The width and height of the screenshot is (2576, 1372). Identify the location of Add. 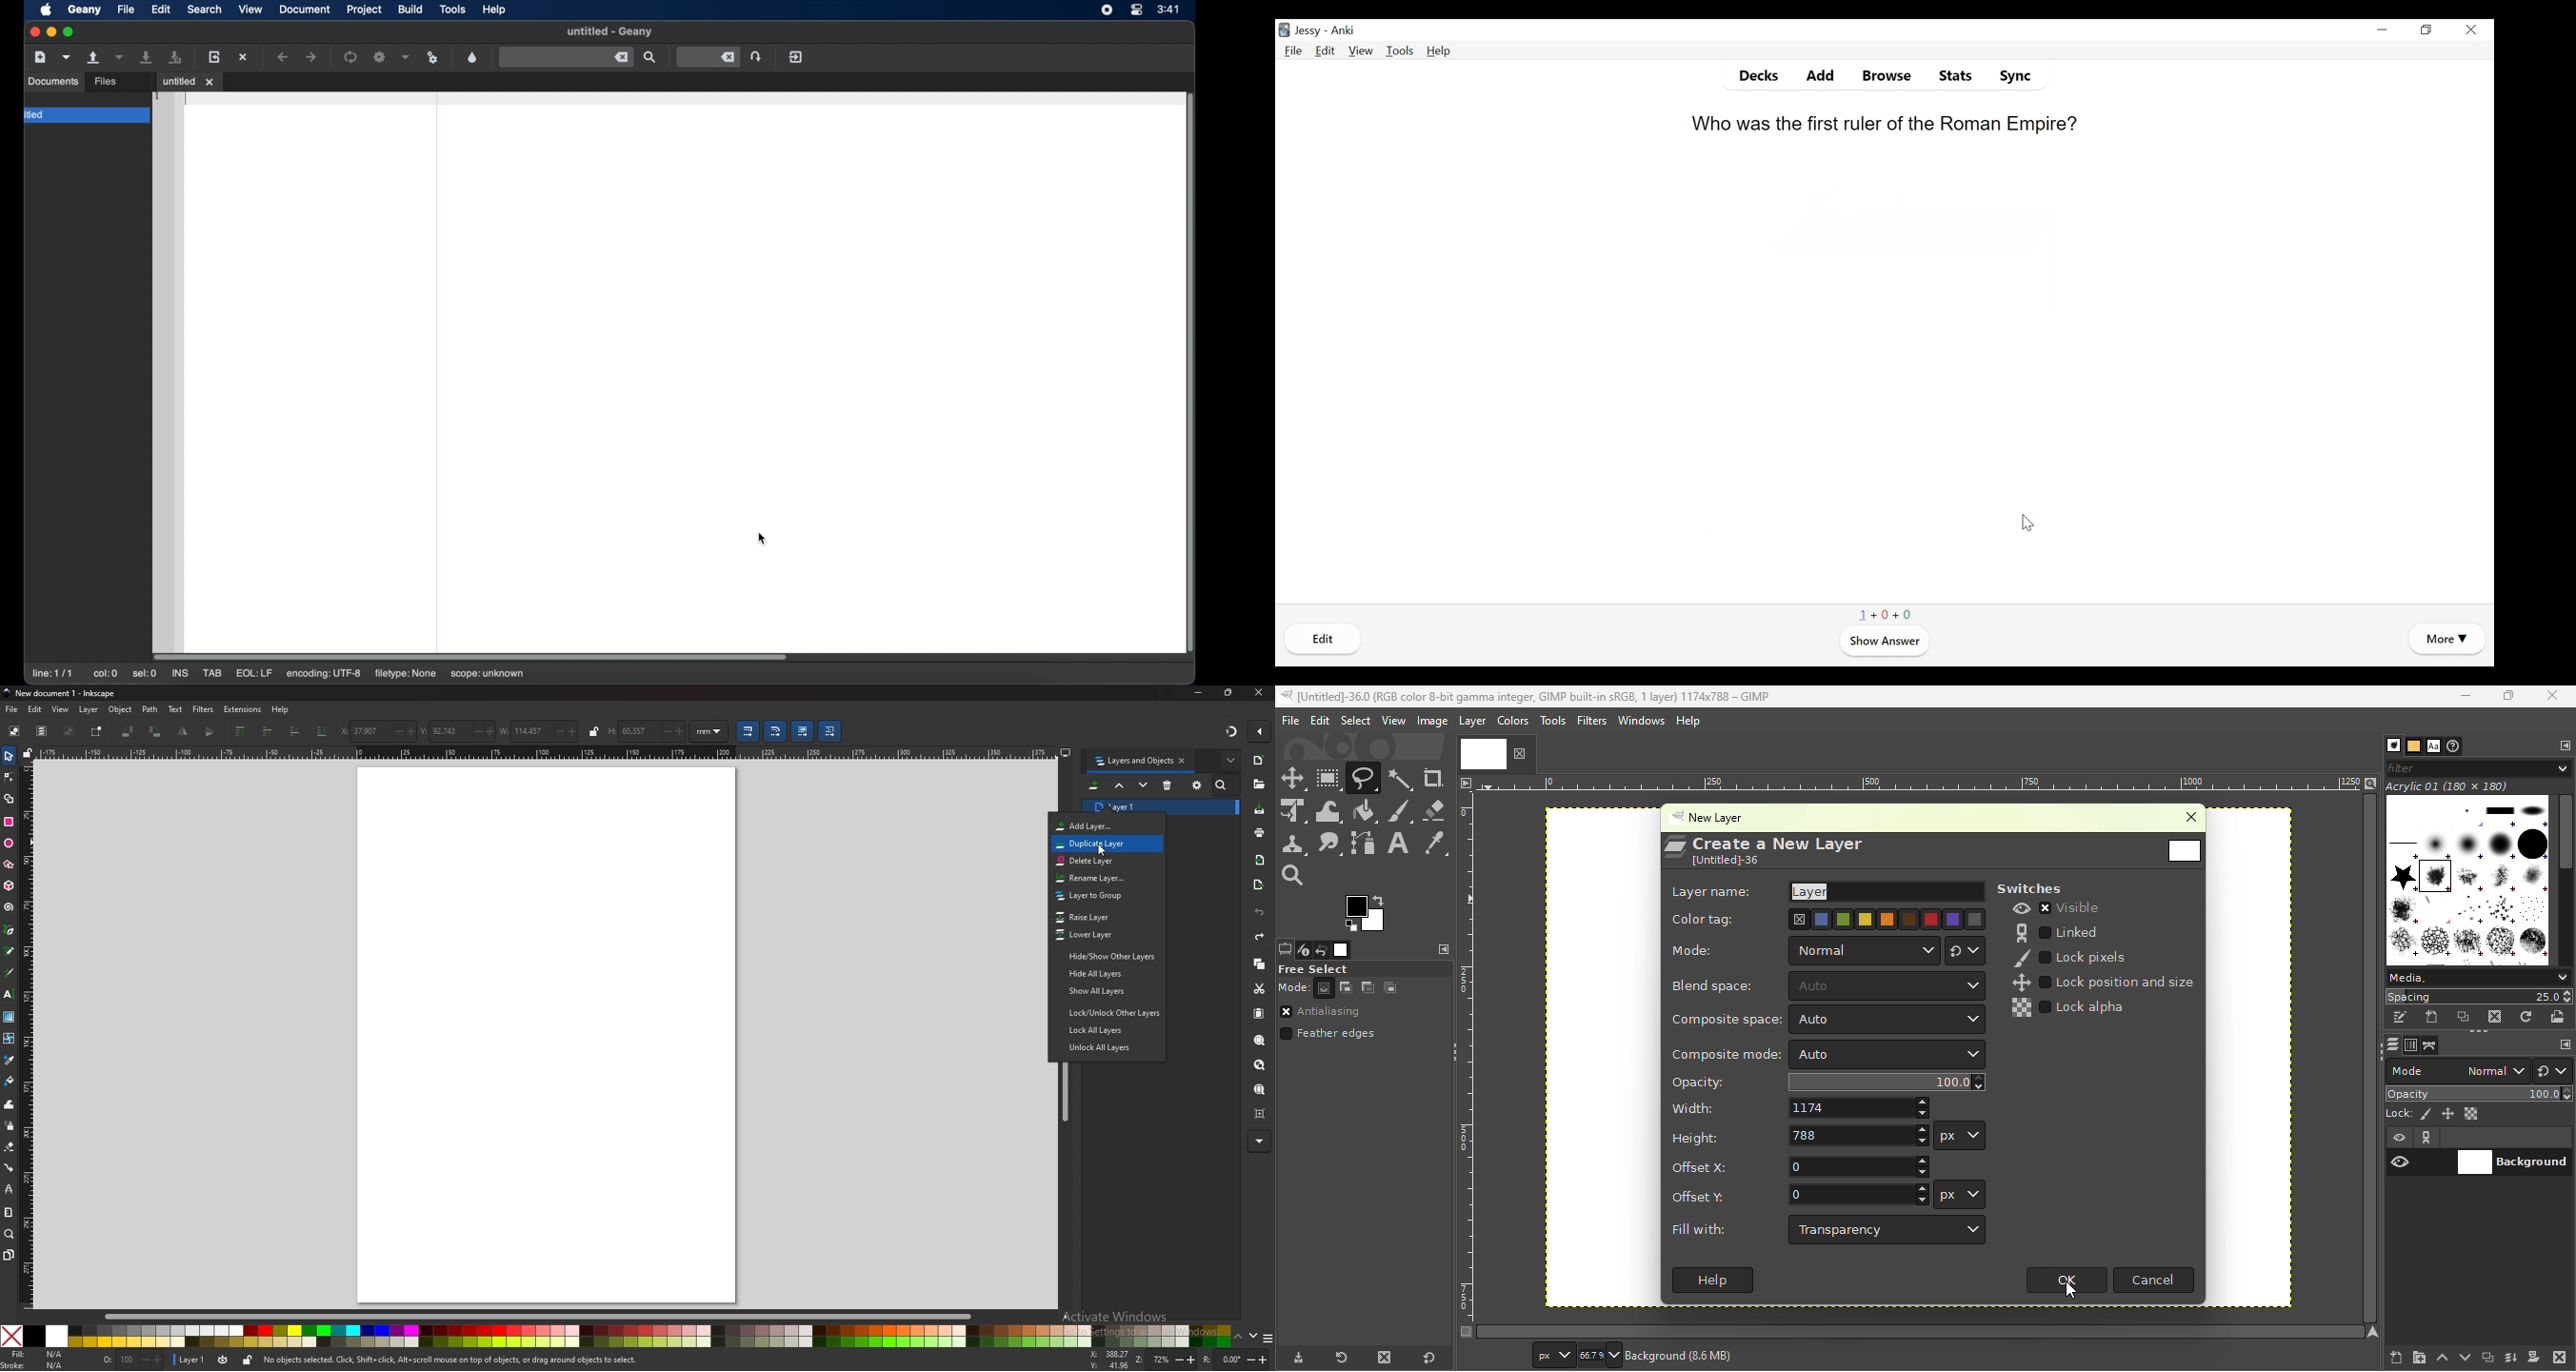
(1812, 76).